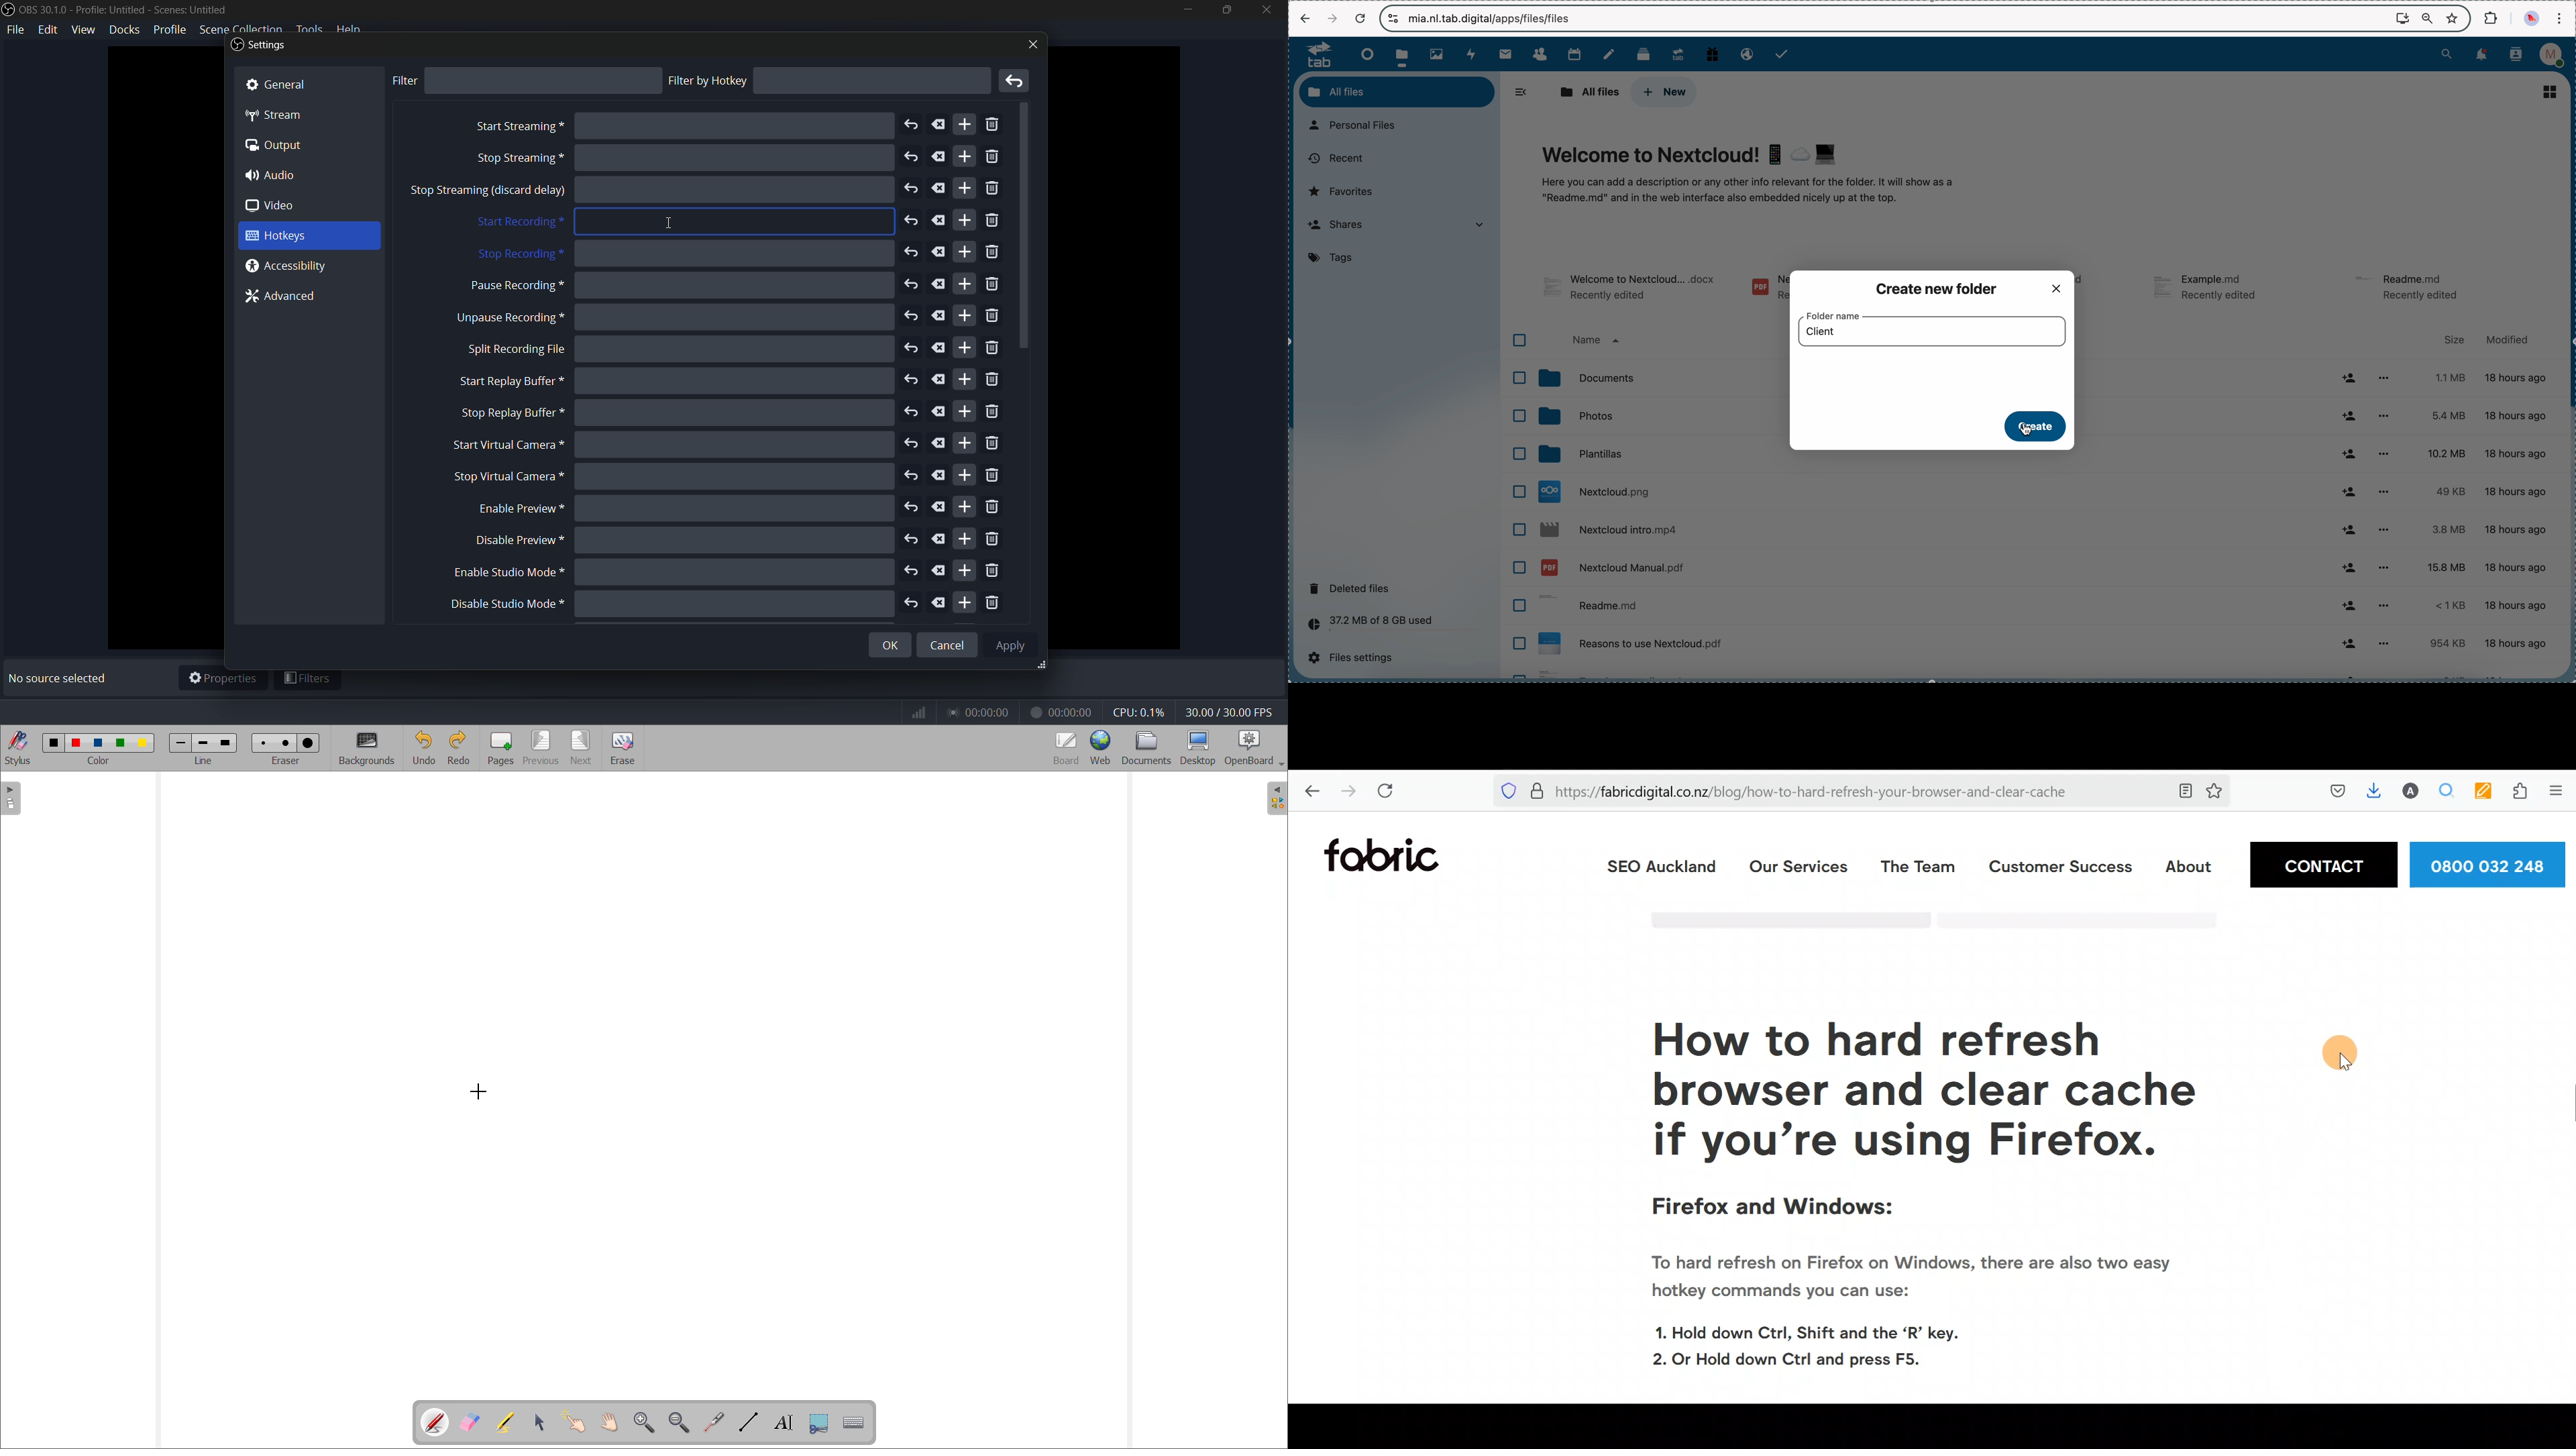 This screenshot has height=1456, width=2576. Describe the element at coordinates (1002, 712) in the screenshot. I see `timer` at that location.